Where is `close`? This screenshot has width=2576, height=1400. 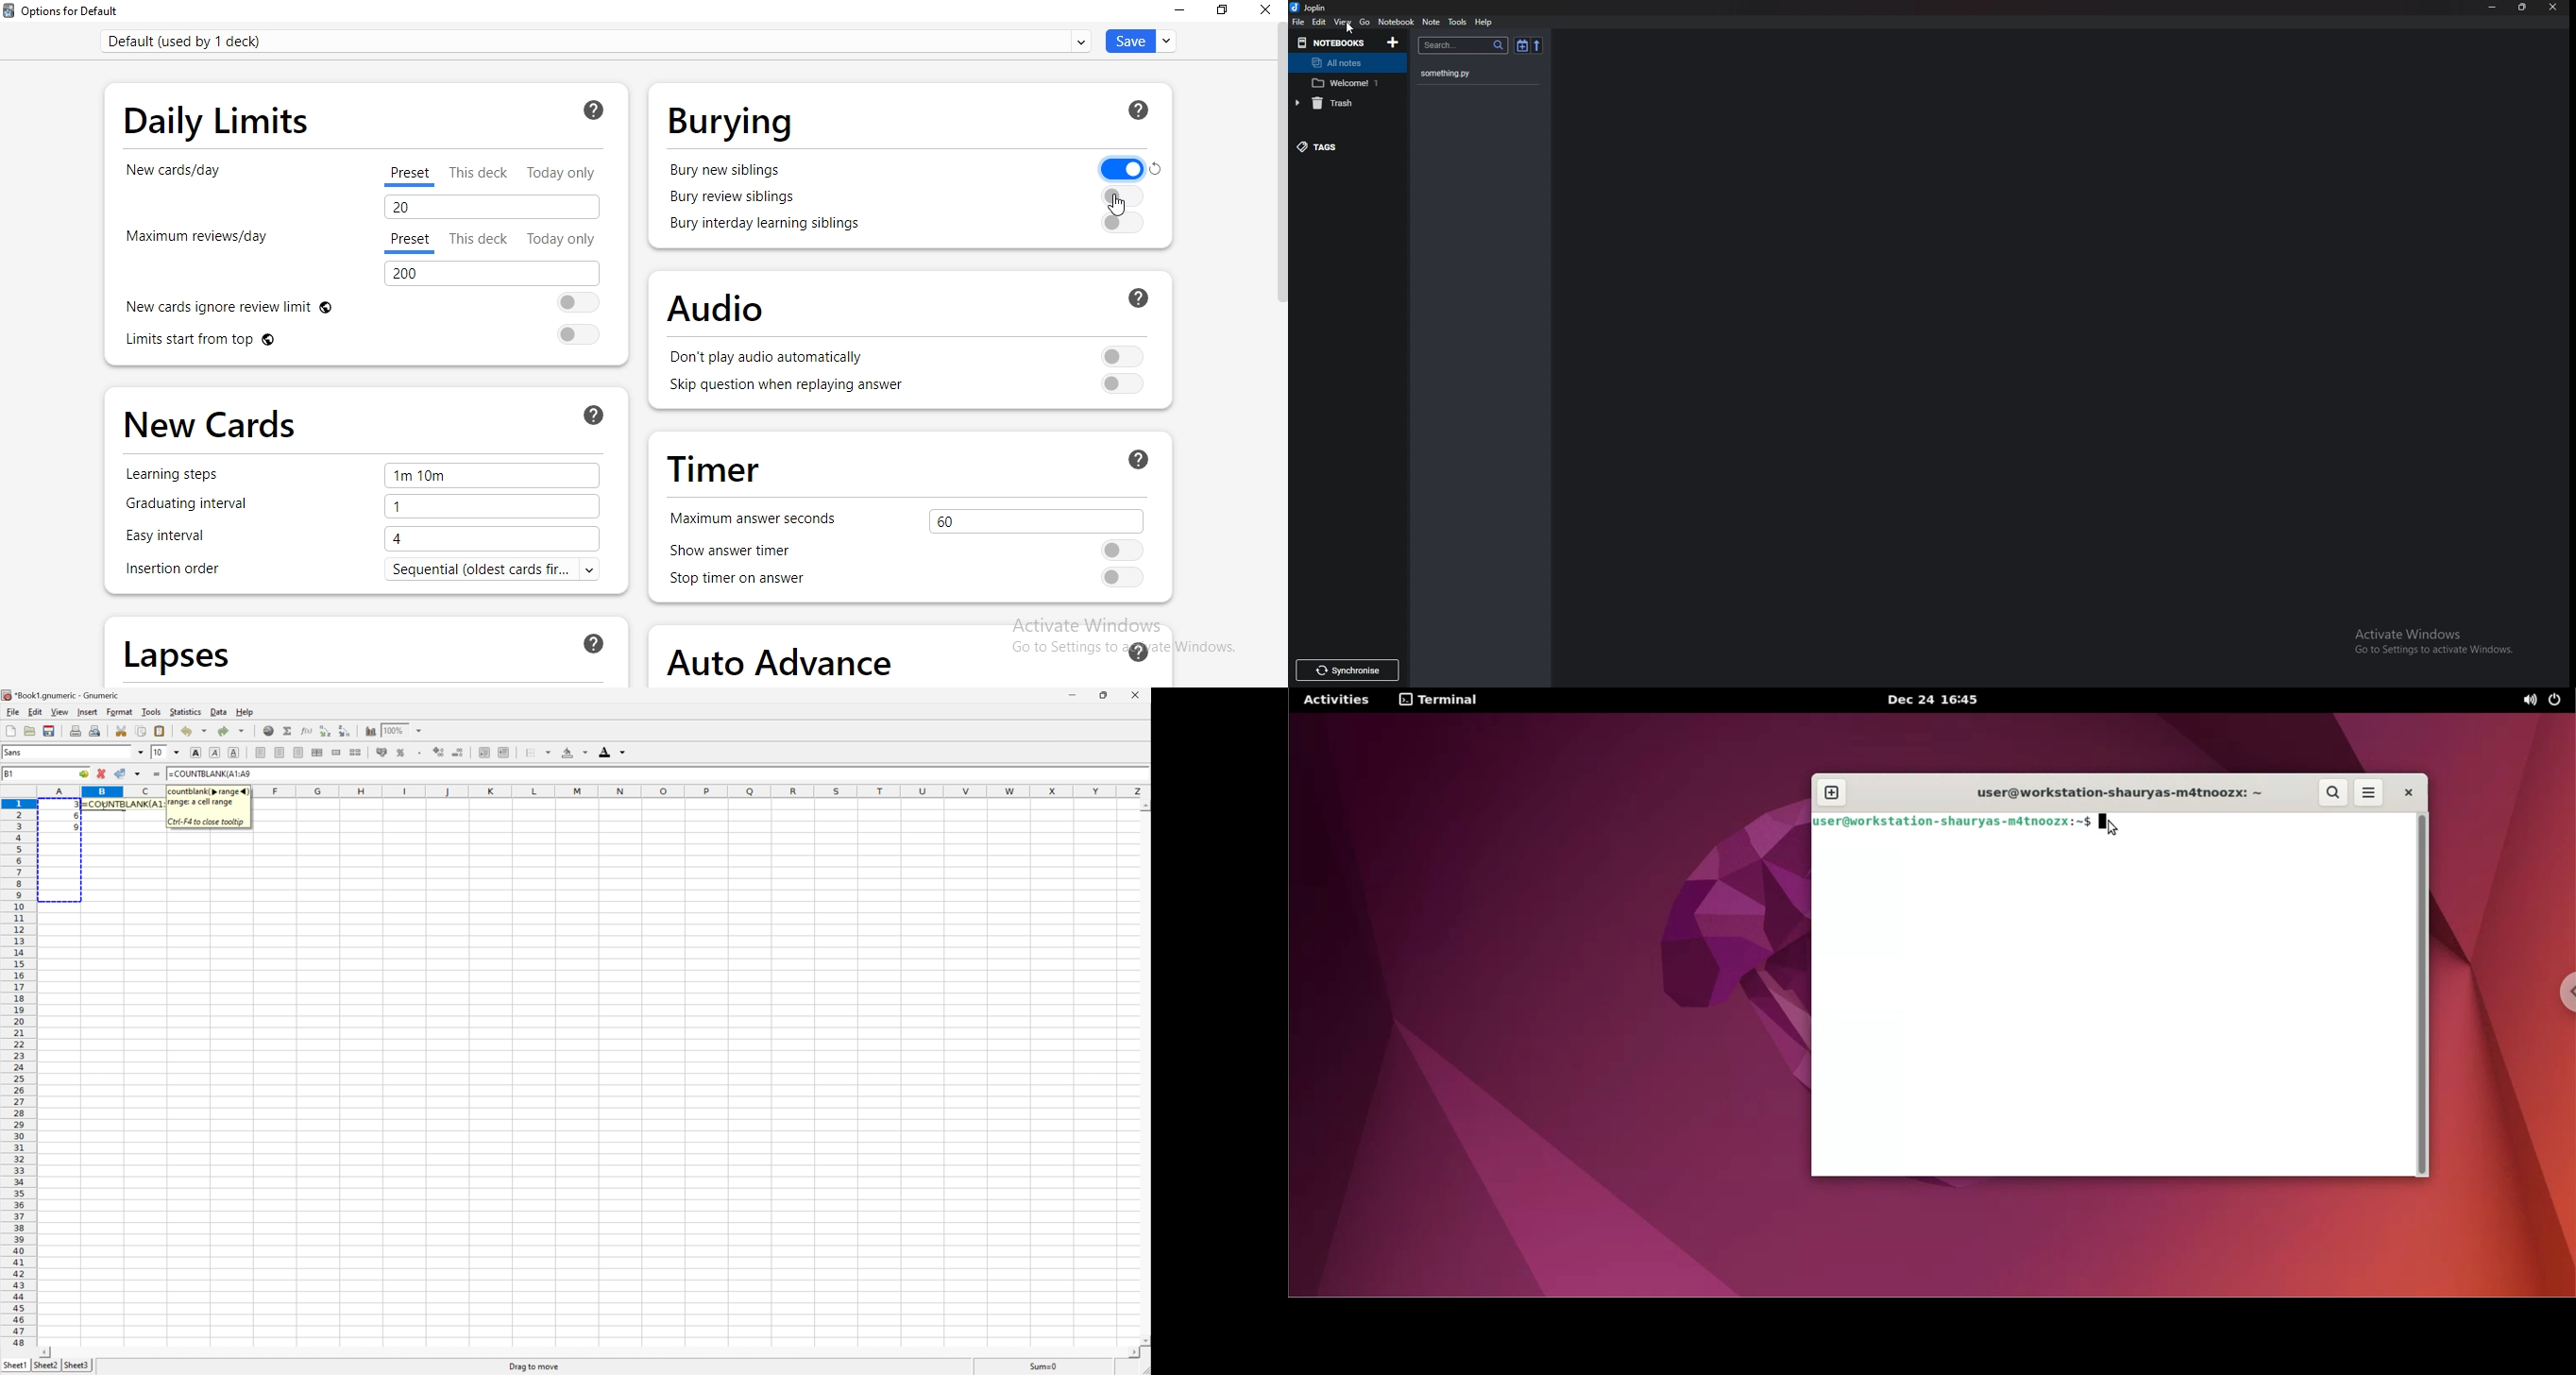
close is located at coordinates (2553, 8).